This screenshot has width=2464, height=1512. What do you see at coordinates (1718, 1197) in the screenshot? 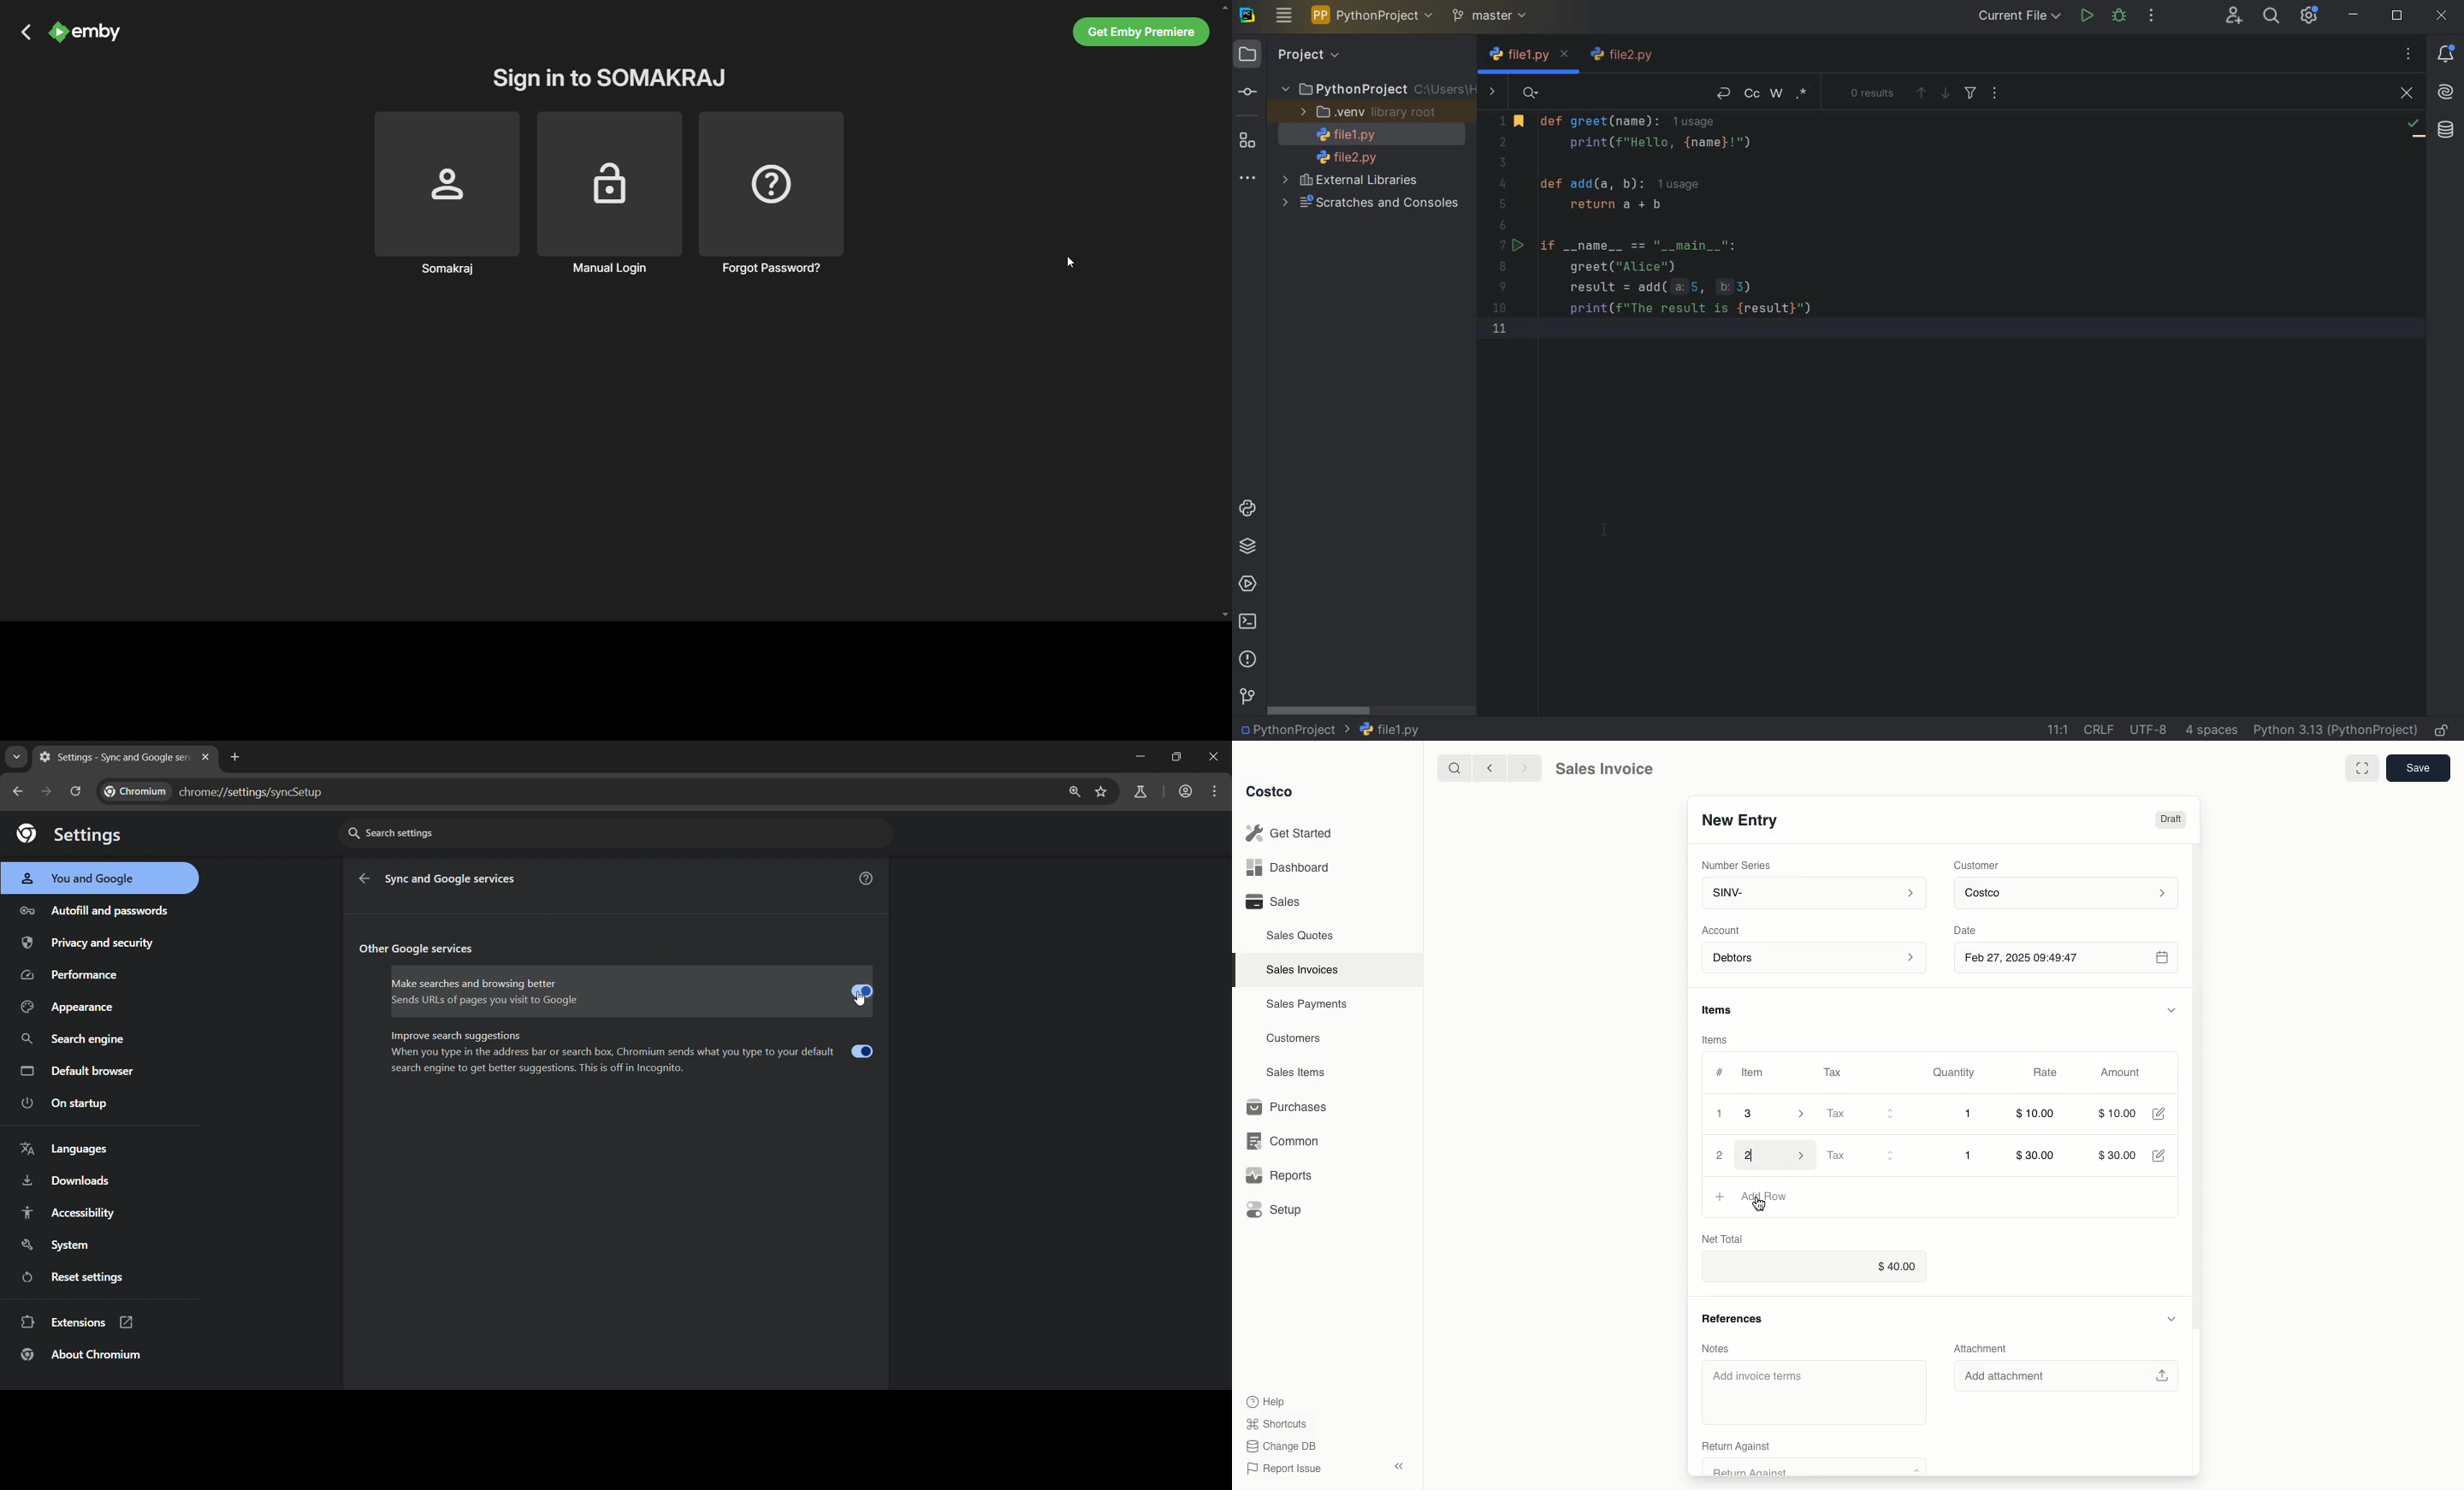
I see `Add` at bounding box center [1718, 1197].